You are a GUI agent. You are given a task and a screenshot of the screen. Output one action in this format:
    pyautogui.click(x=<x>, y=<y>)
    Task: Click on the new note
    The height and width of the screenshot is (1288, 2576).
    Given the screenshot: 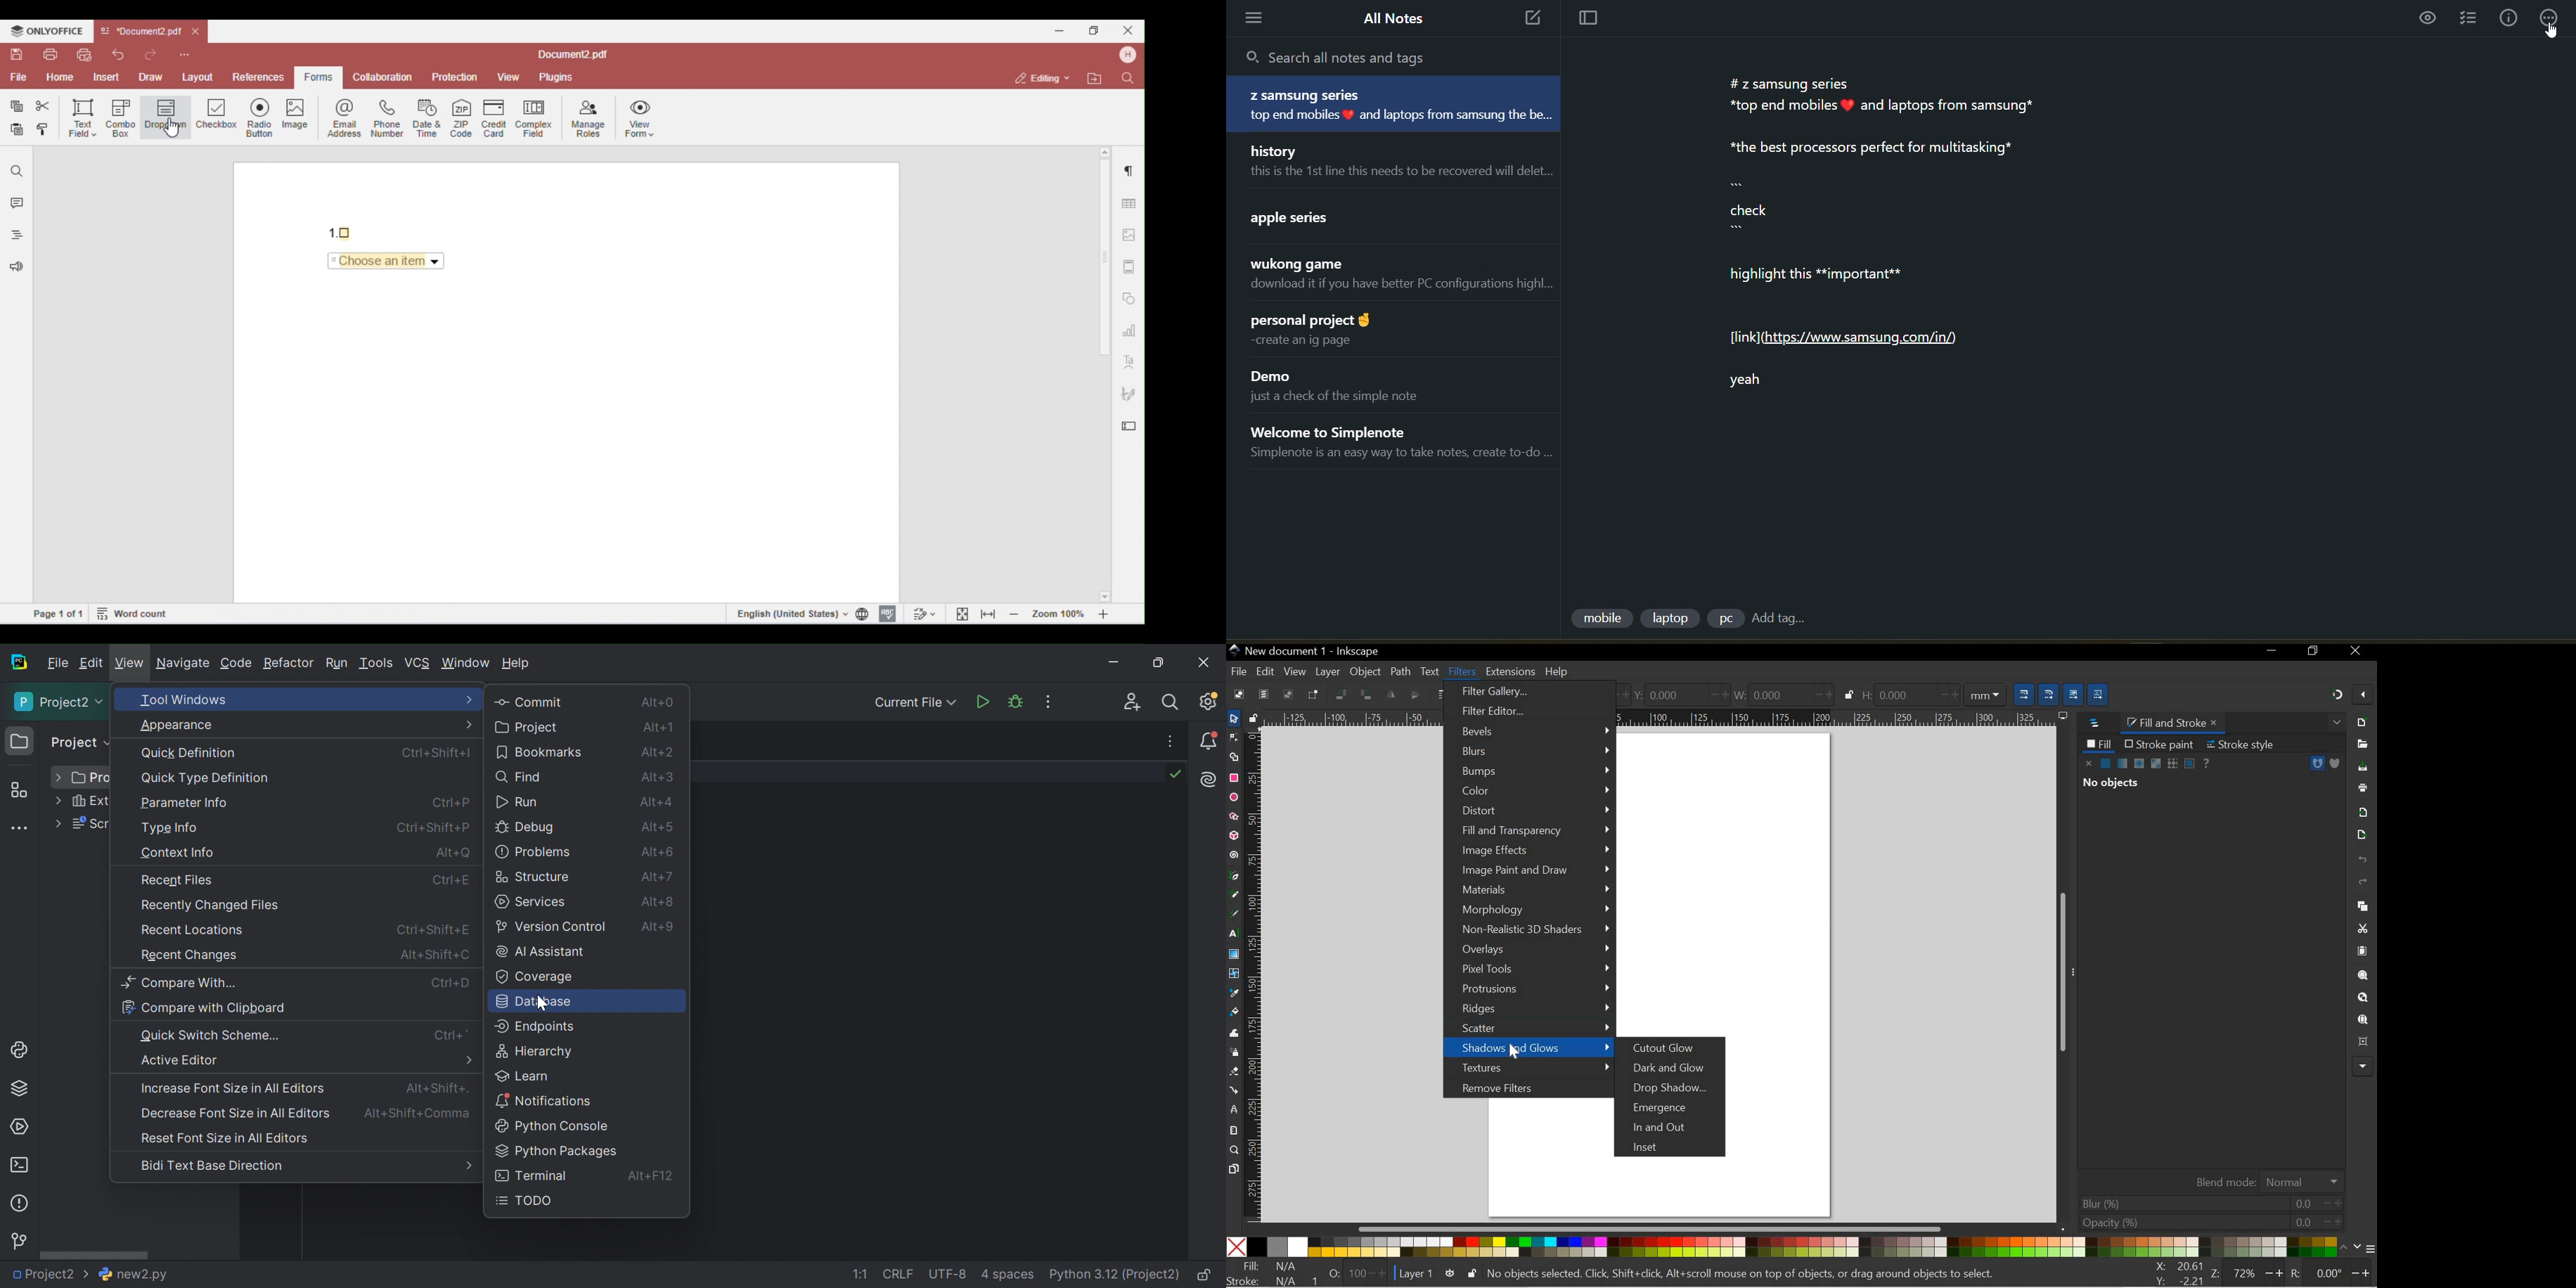 What is the action you would take?
    pyautogui.click(x=1528, y=19)
    